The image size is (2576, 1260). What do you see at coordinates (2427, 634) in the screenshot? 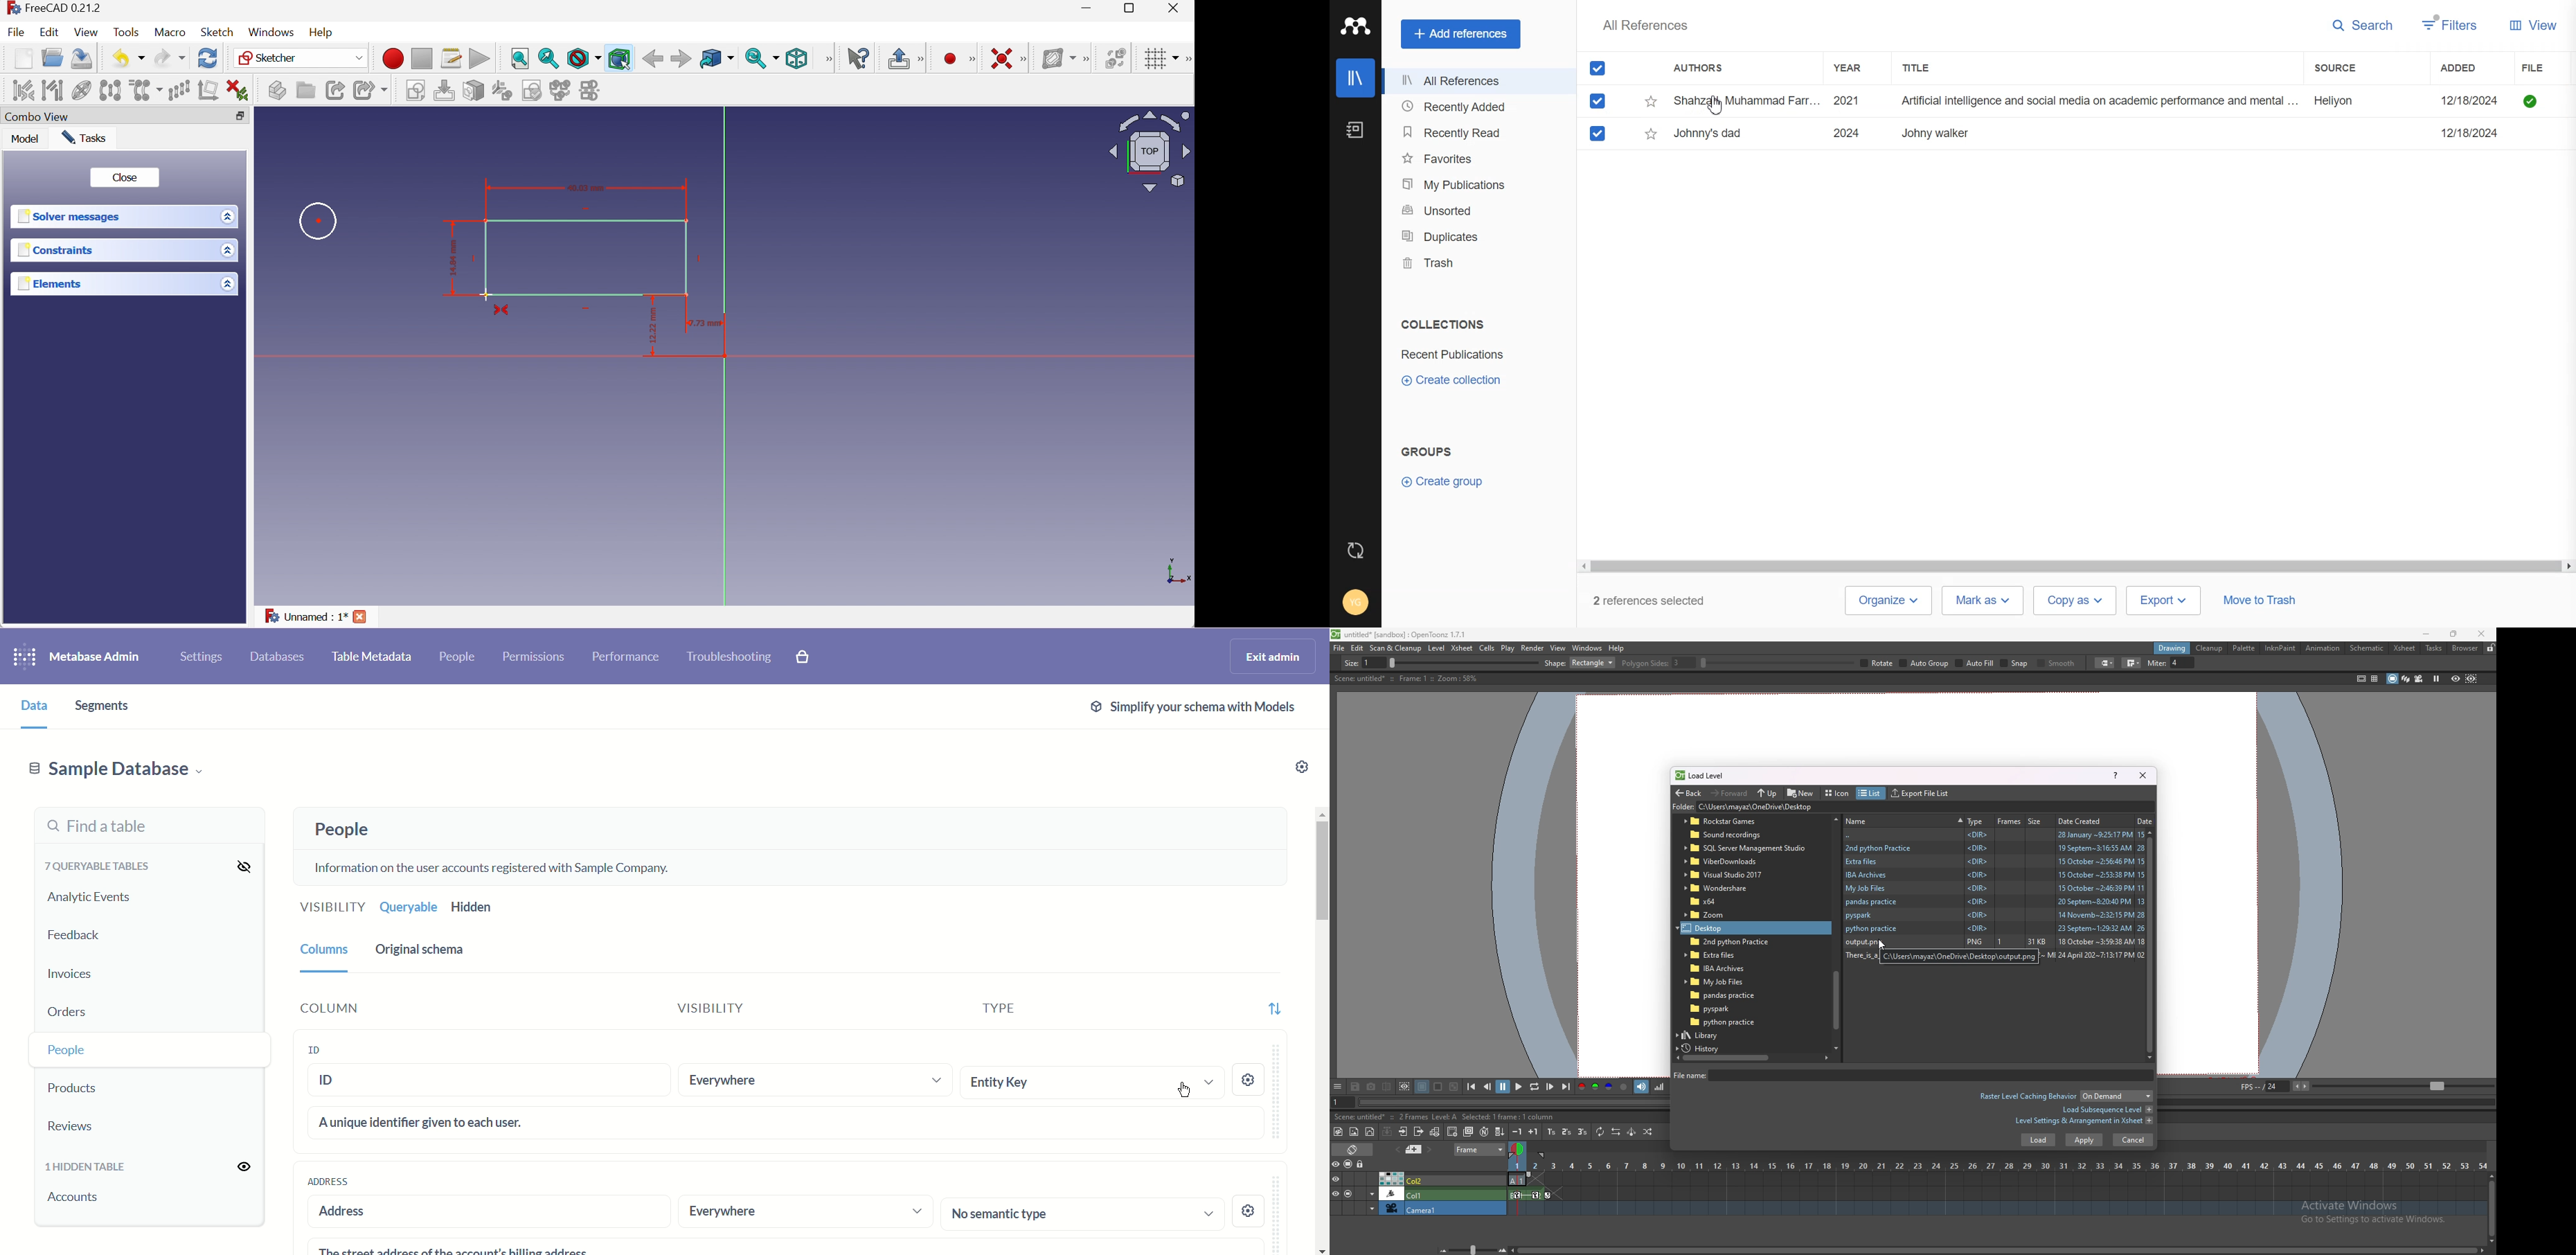
I see `minimize` at bounding box center [2427, 634].